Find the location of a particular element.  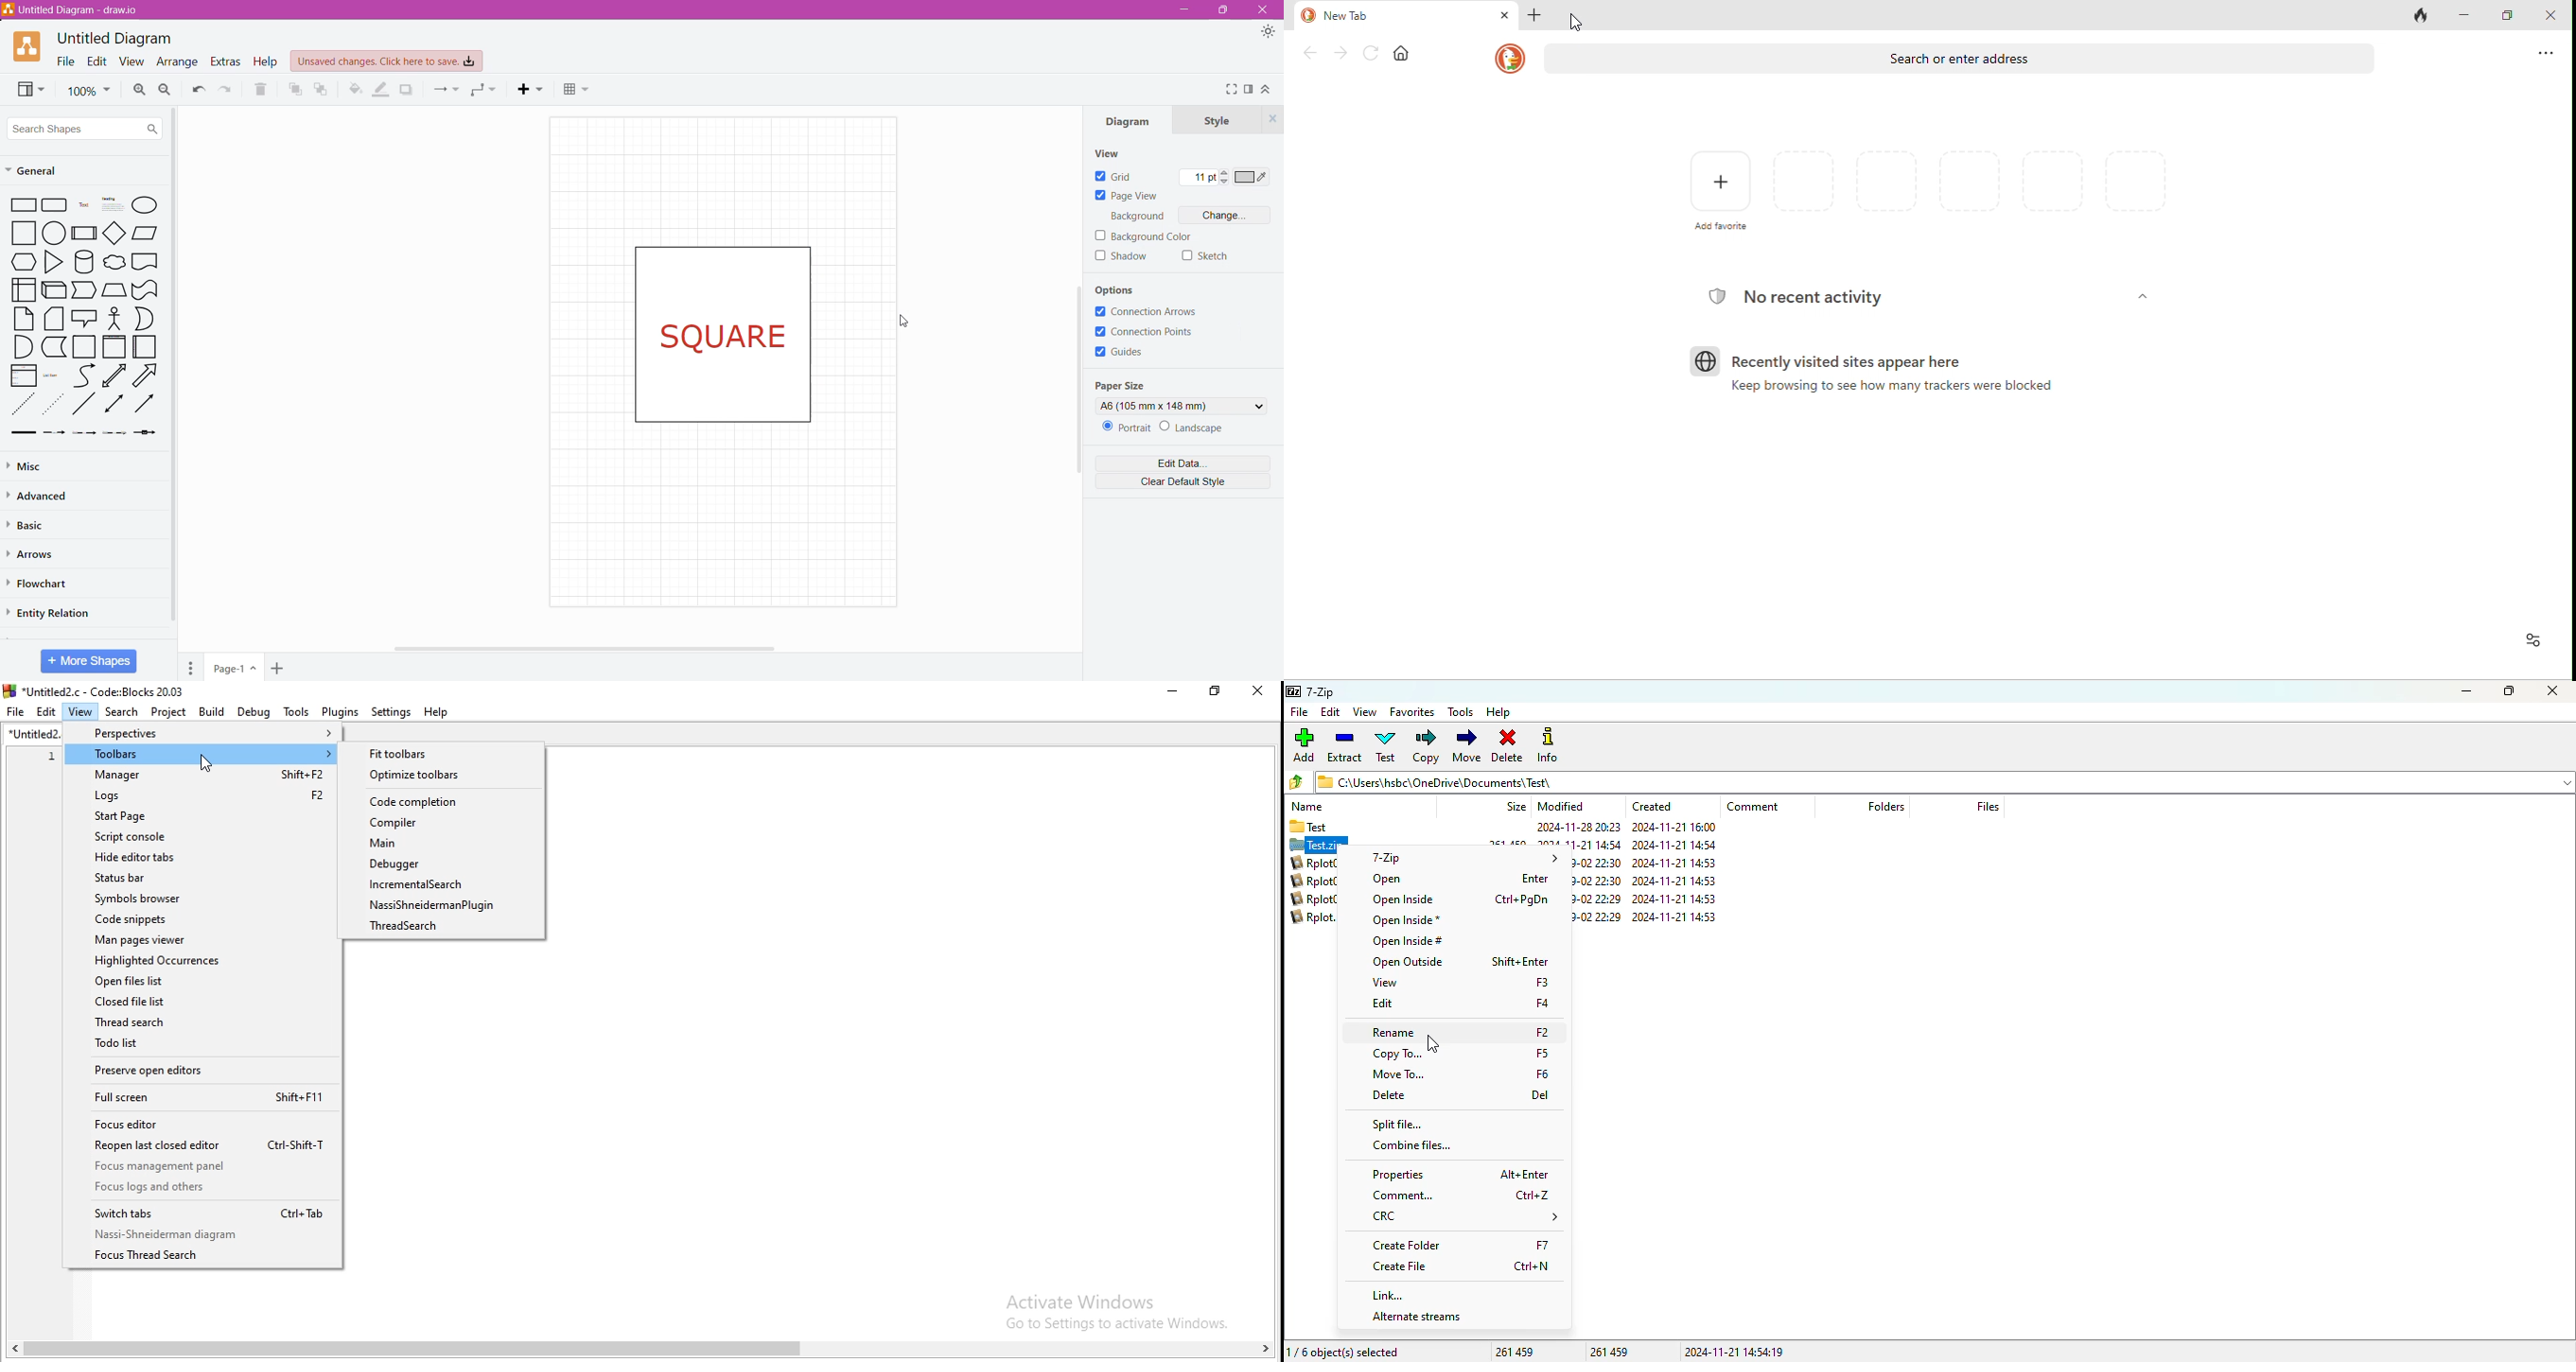

View is located at coordinates (132, 60).